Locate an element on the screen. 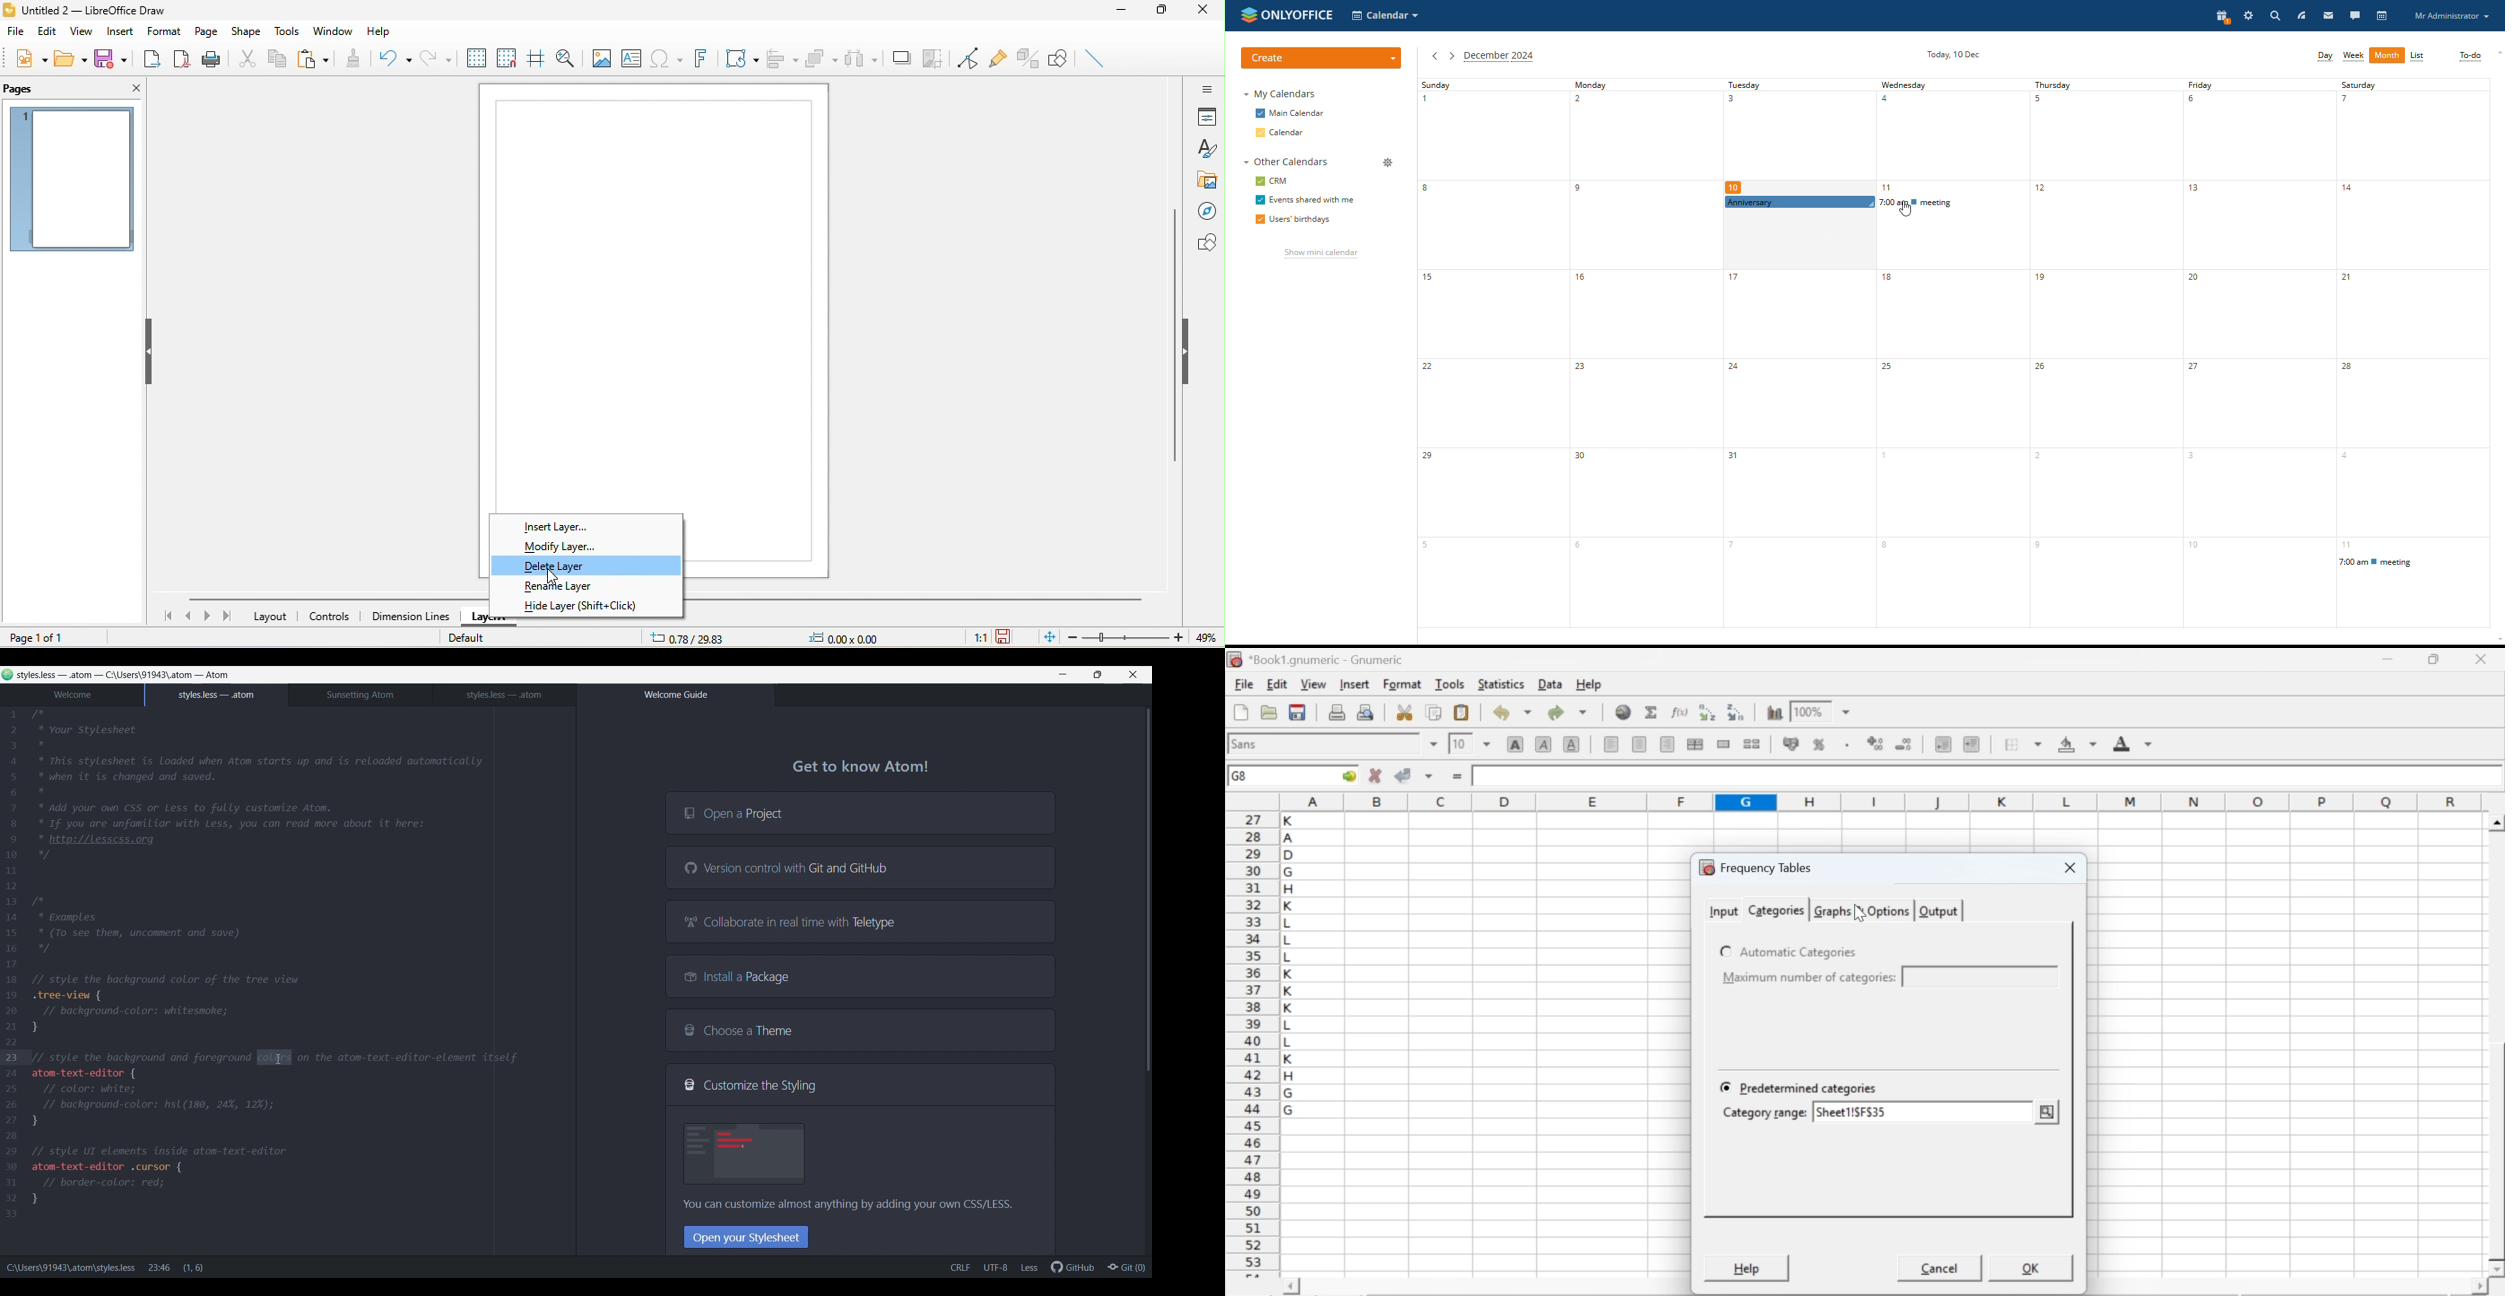 This screenshot has height=1316, width=2520. calendar is located at coordinates (2380, 16).